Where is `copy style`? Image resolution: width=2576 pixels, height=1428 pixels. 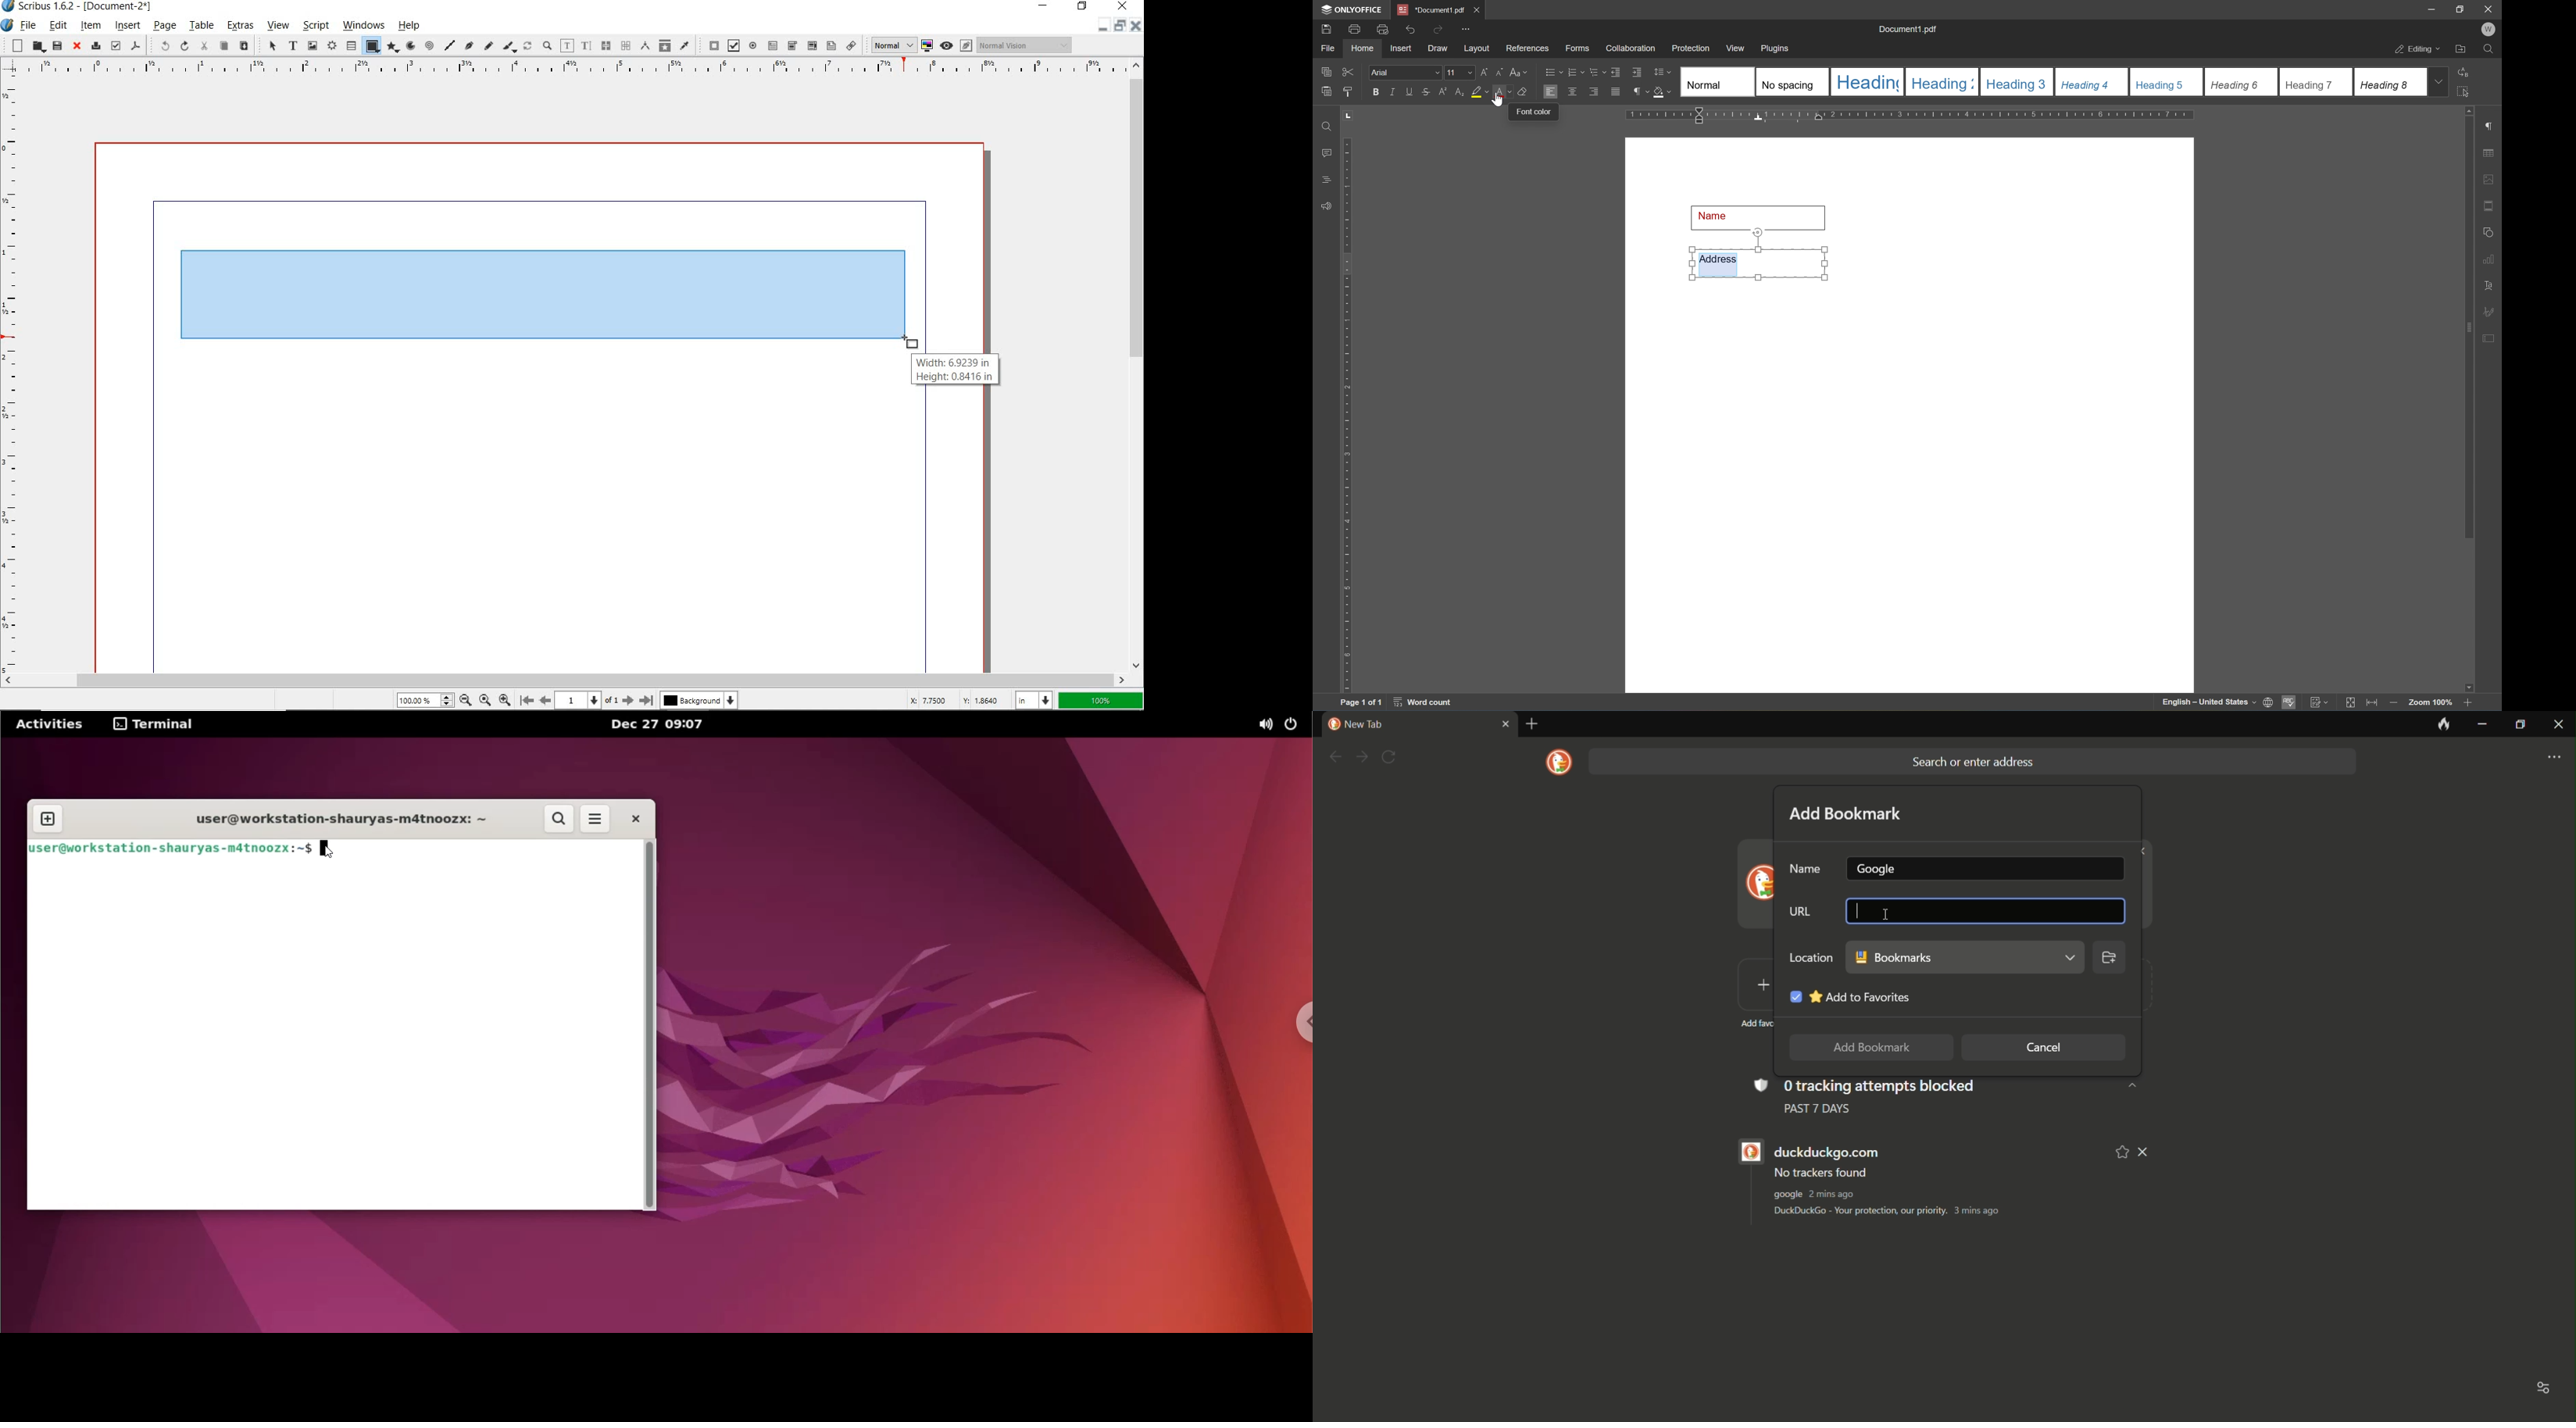 copy style is located at coordinates (1348, 92).